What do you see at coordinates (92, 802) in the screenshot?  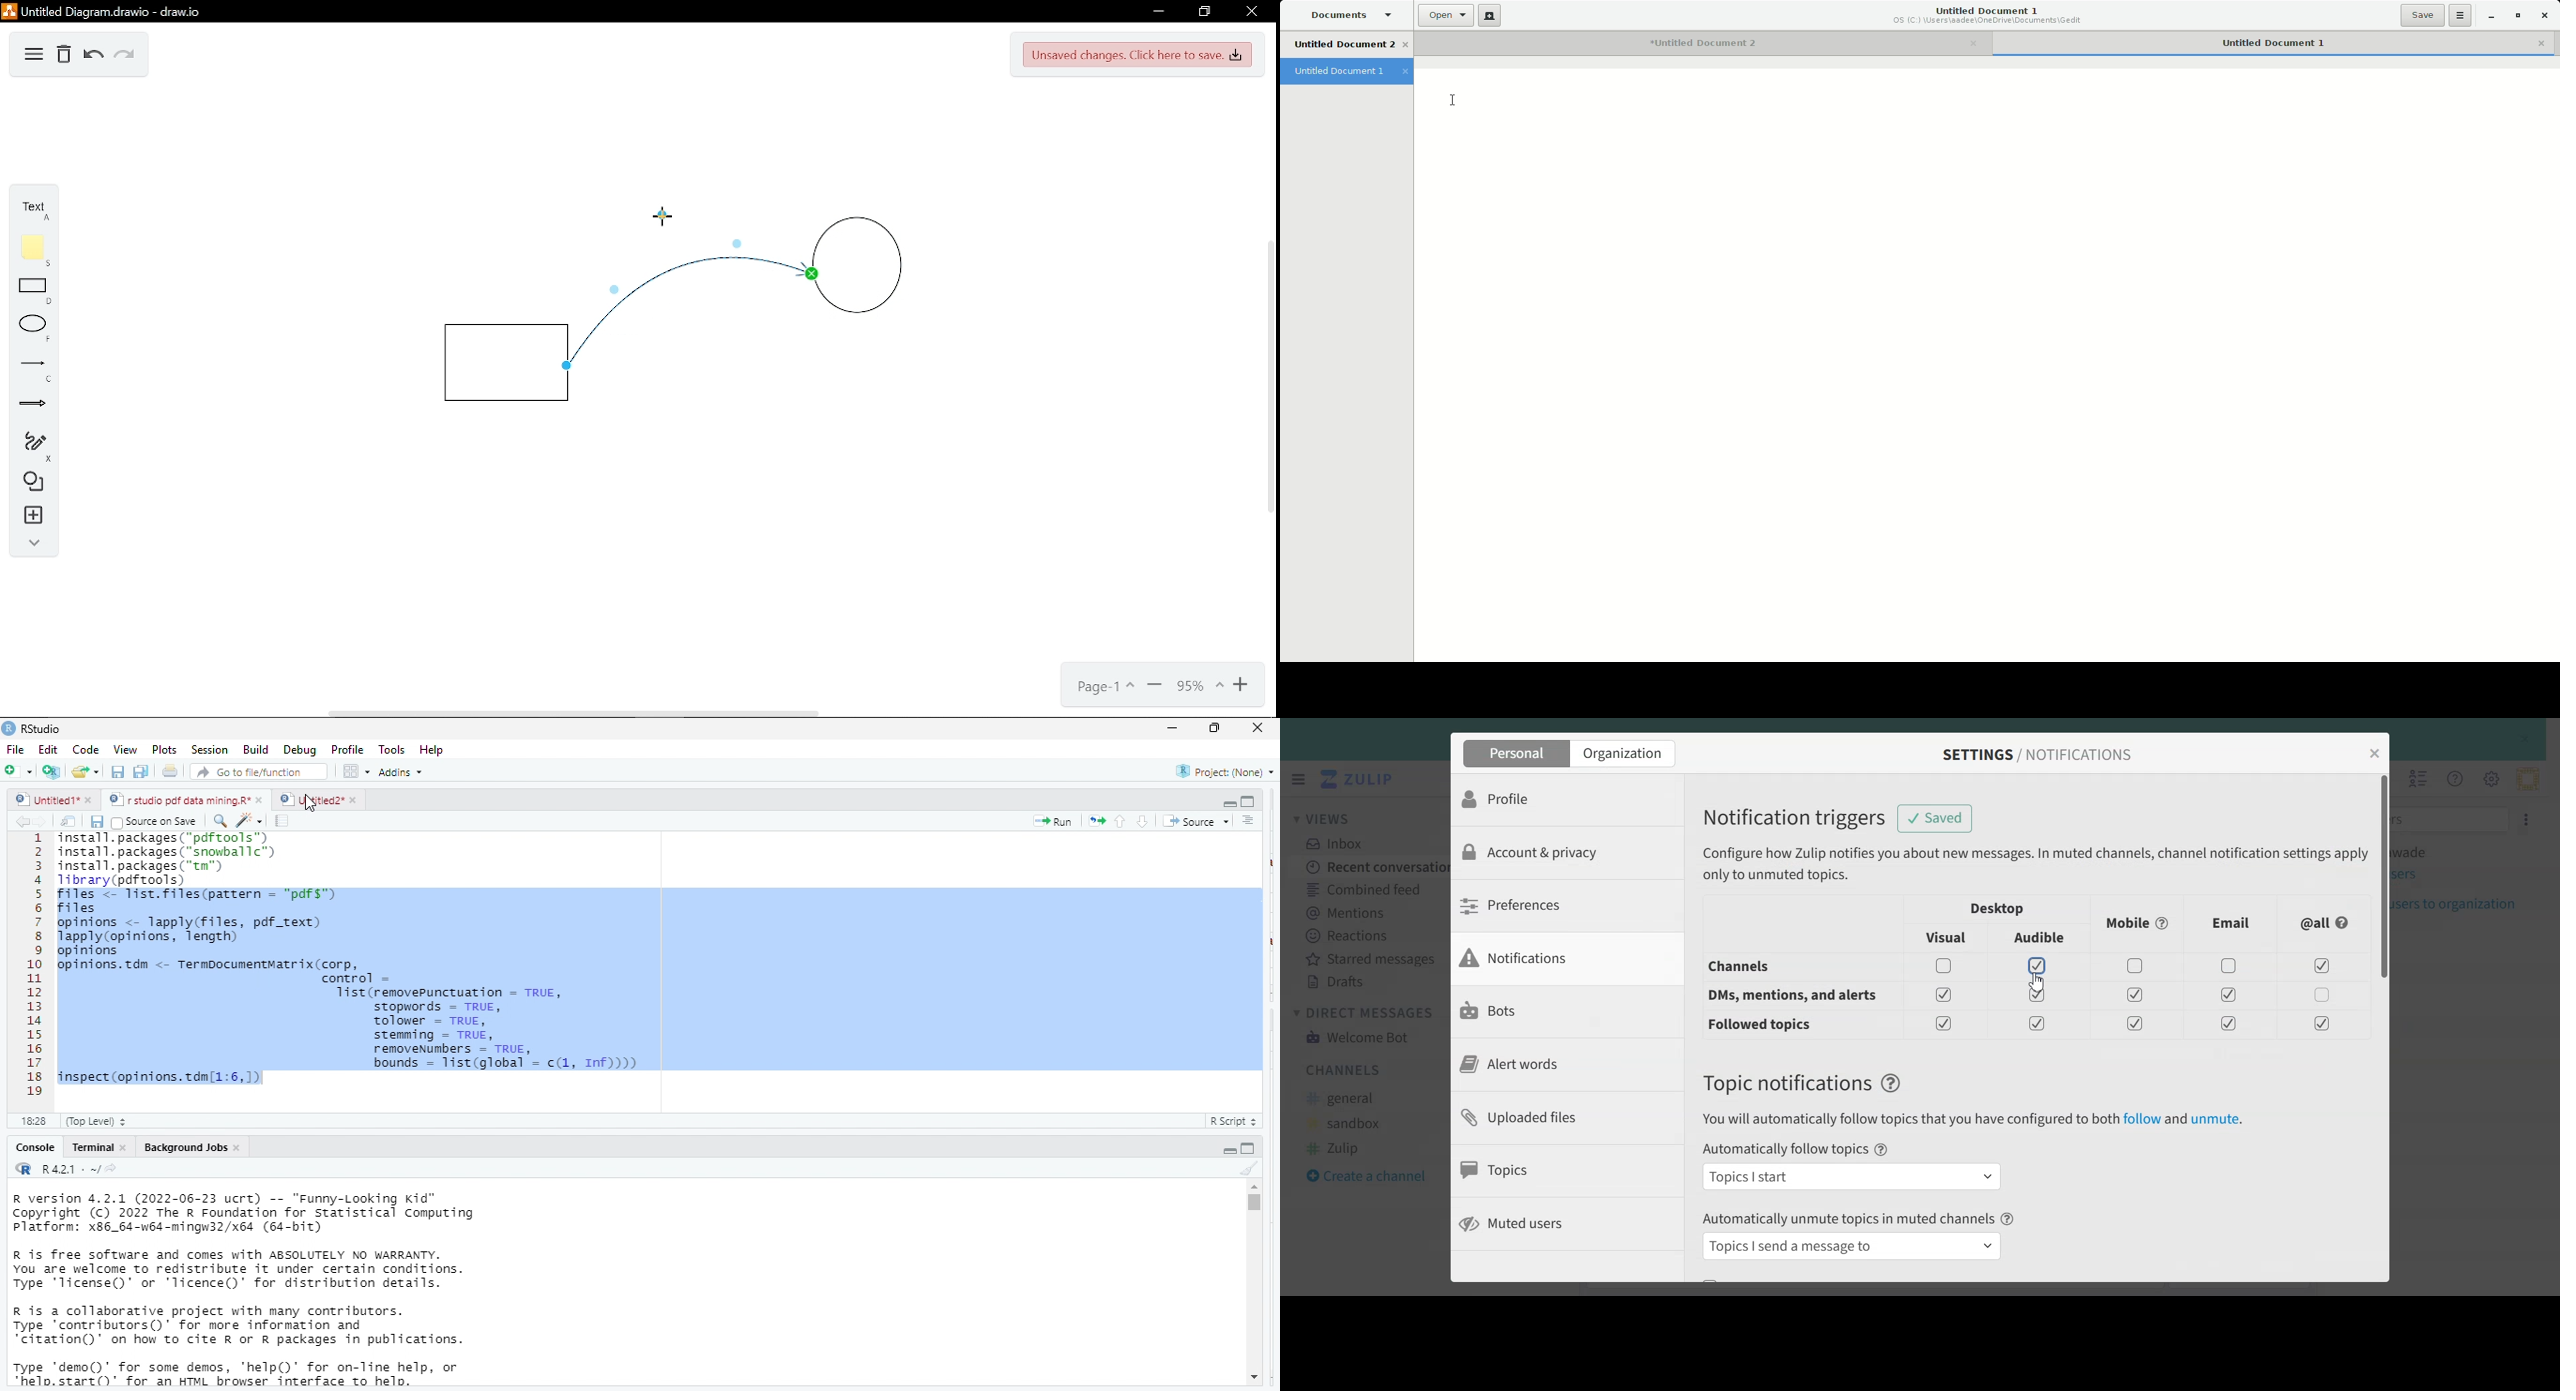 I see `close` at bounding box center [92, 802].